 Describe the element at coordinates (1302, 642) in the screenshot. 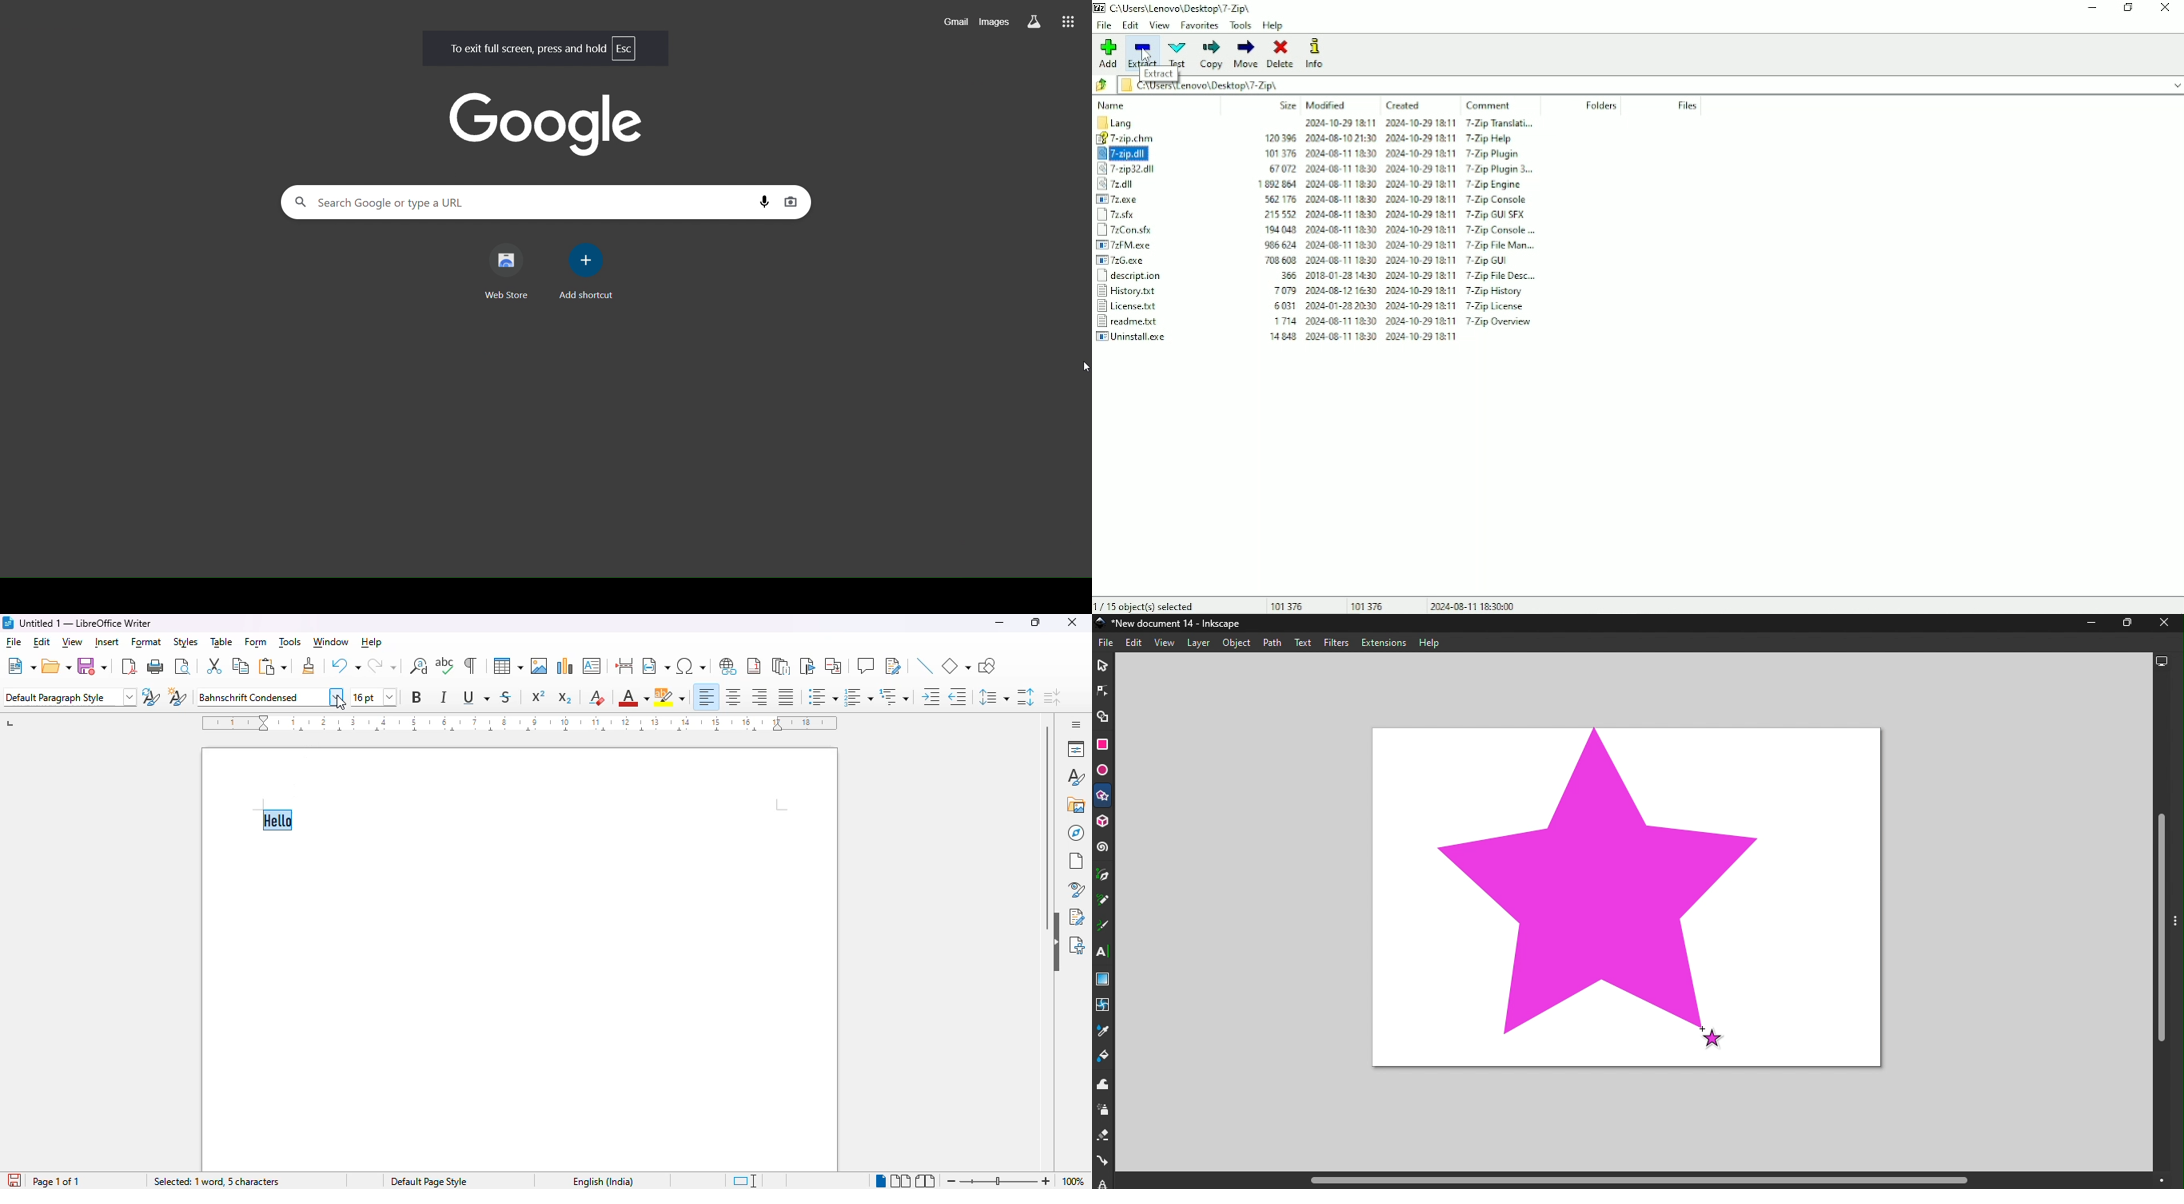

I see `Text` at that location.